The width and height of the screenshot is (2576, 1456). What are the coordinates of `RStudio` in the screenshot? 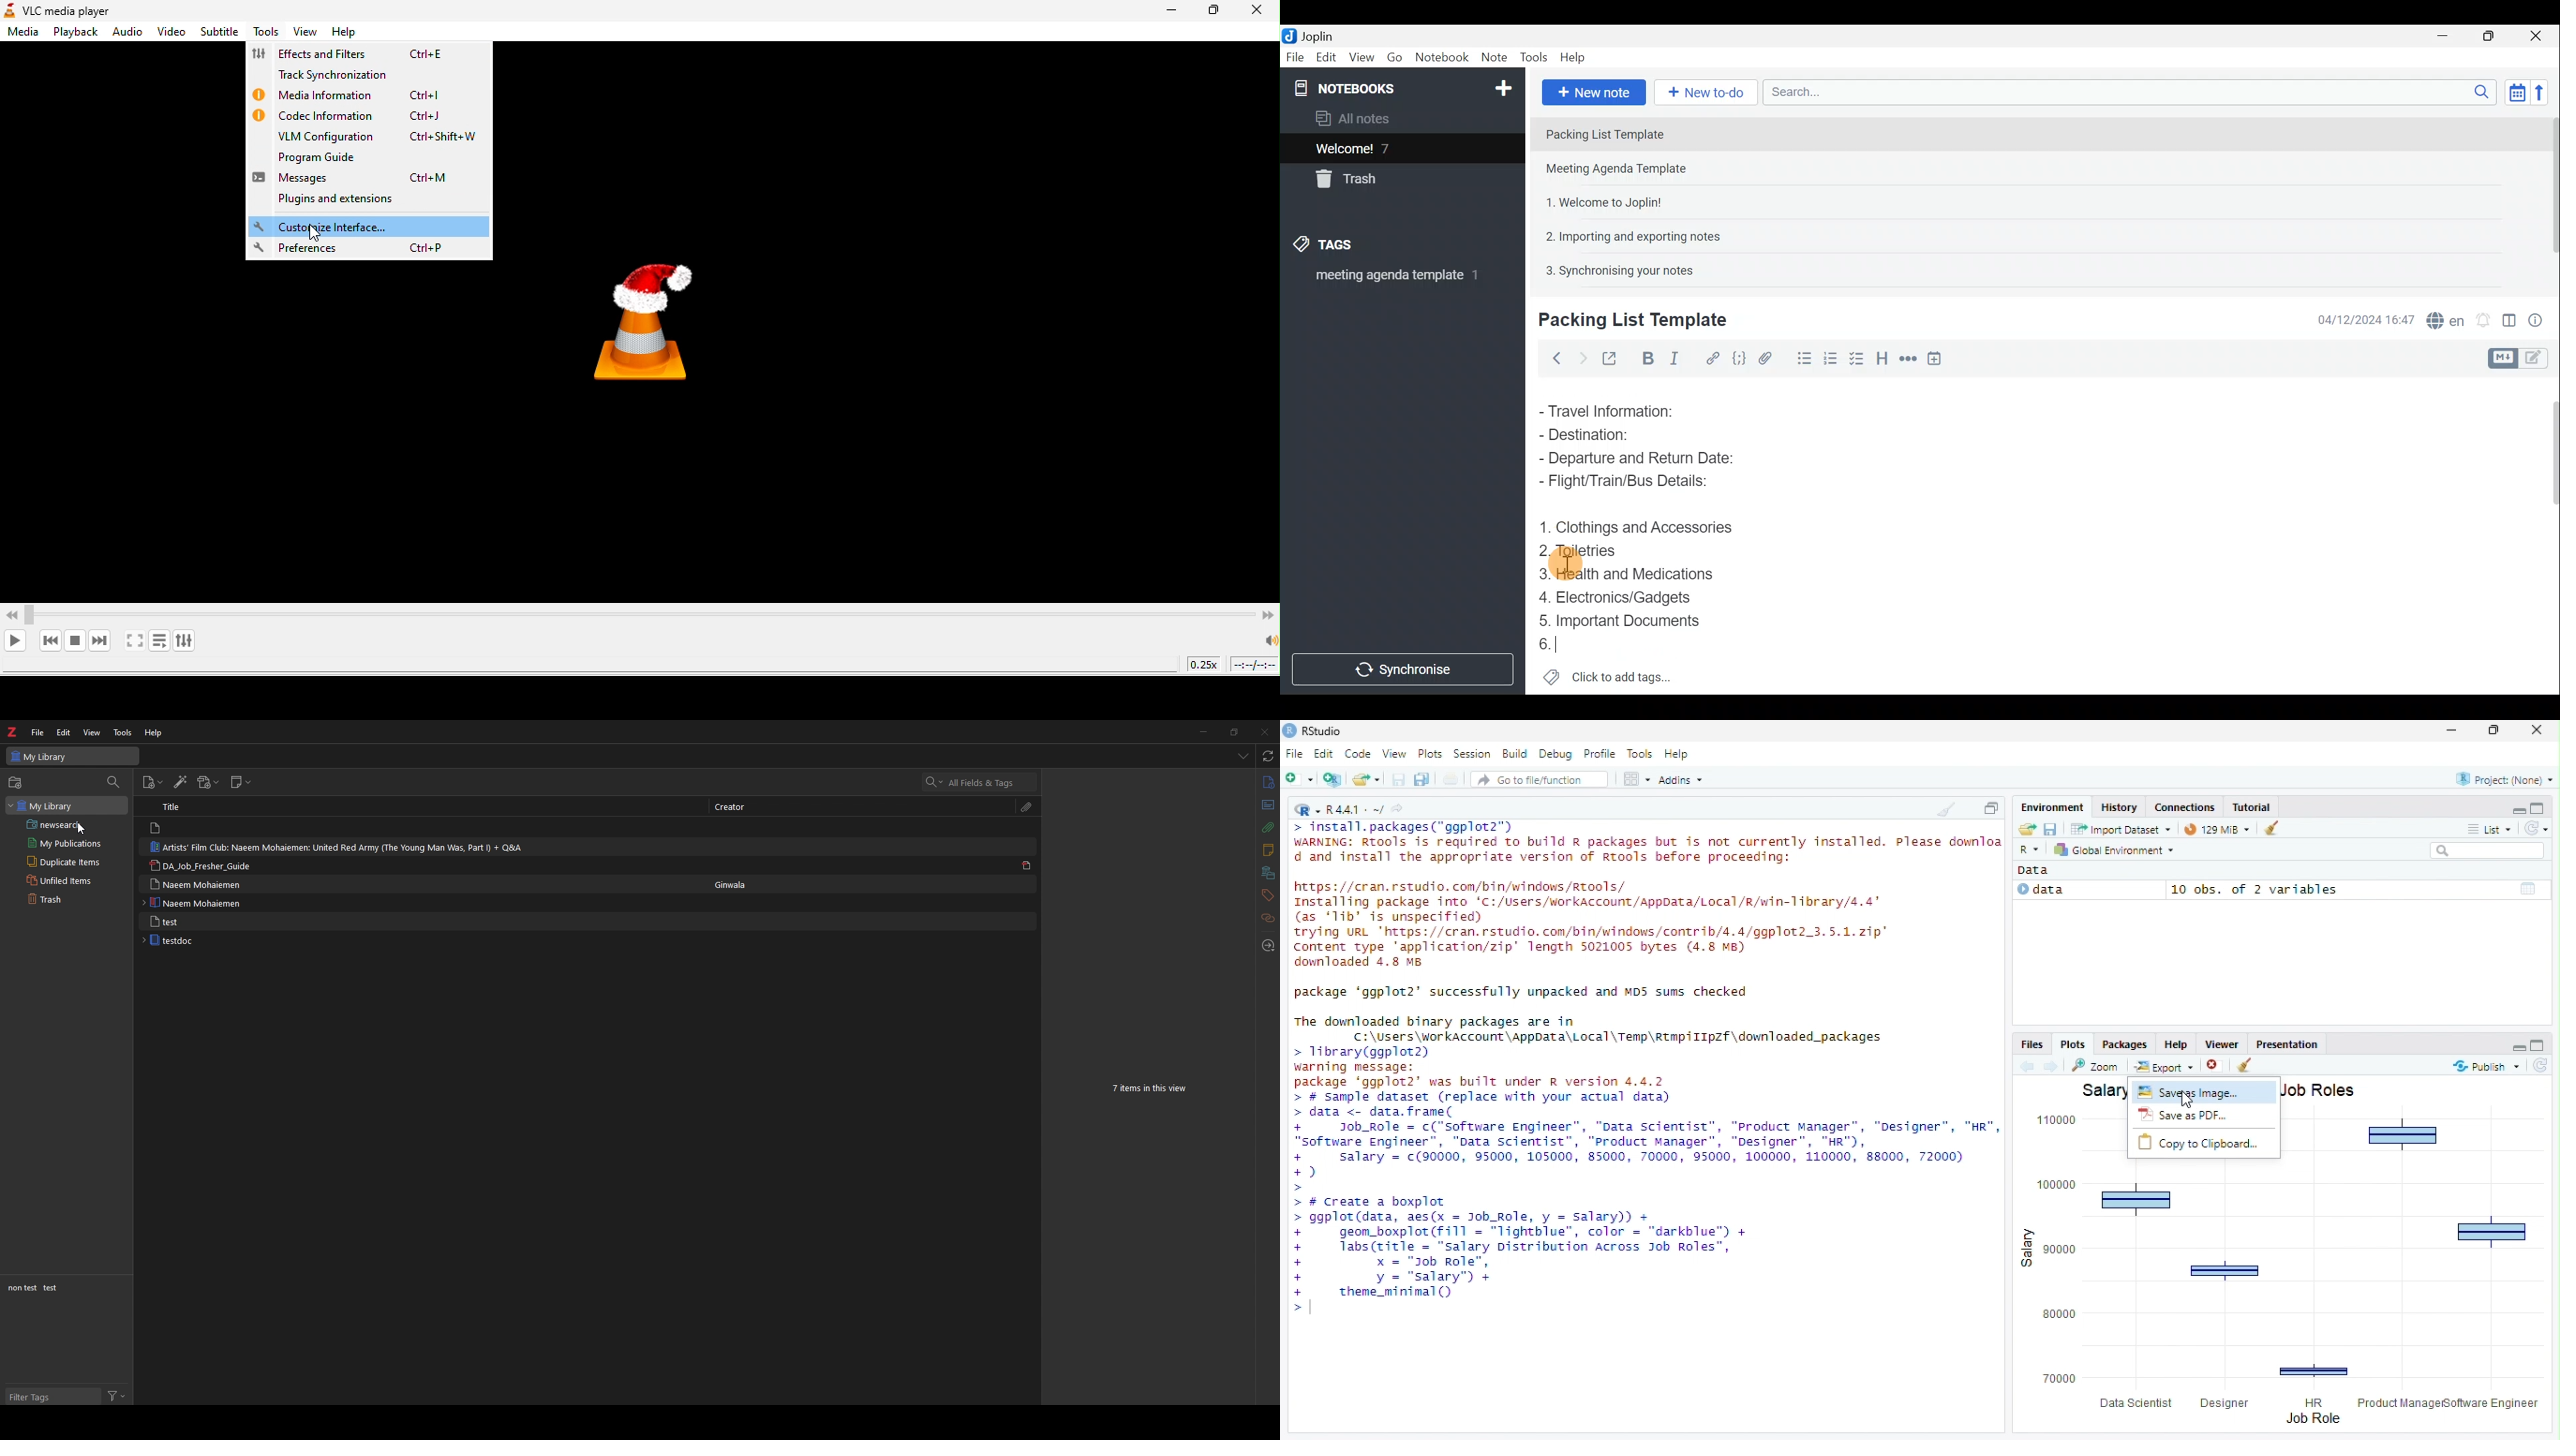 It's located at (1326, 731).